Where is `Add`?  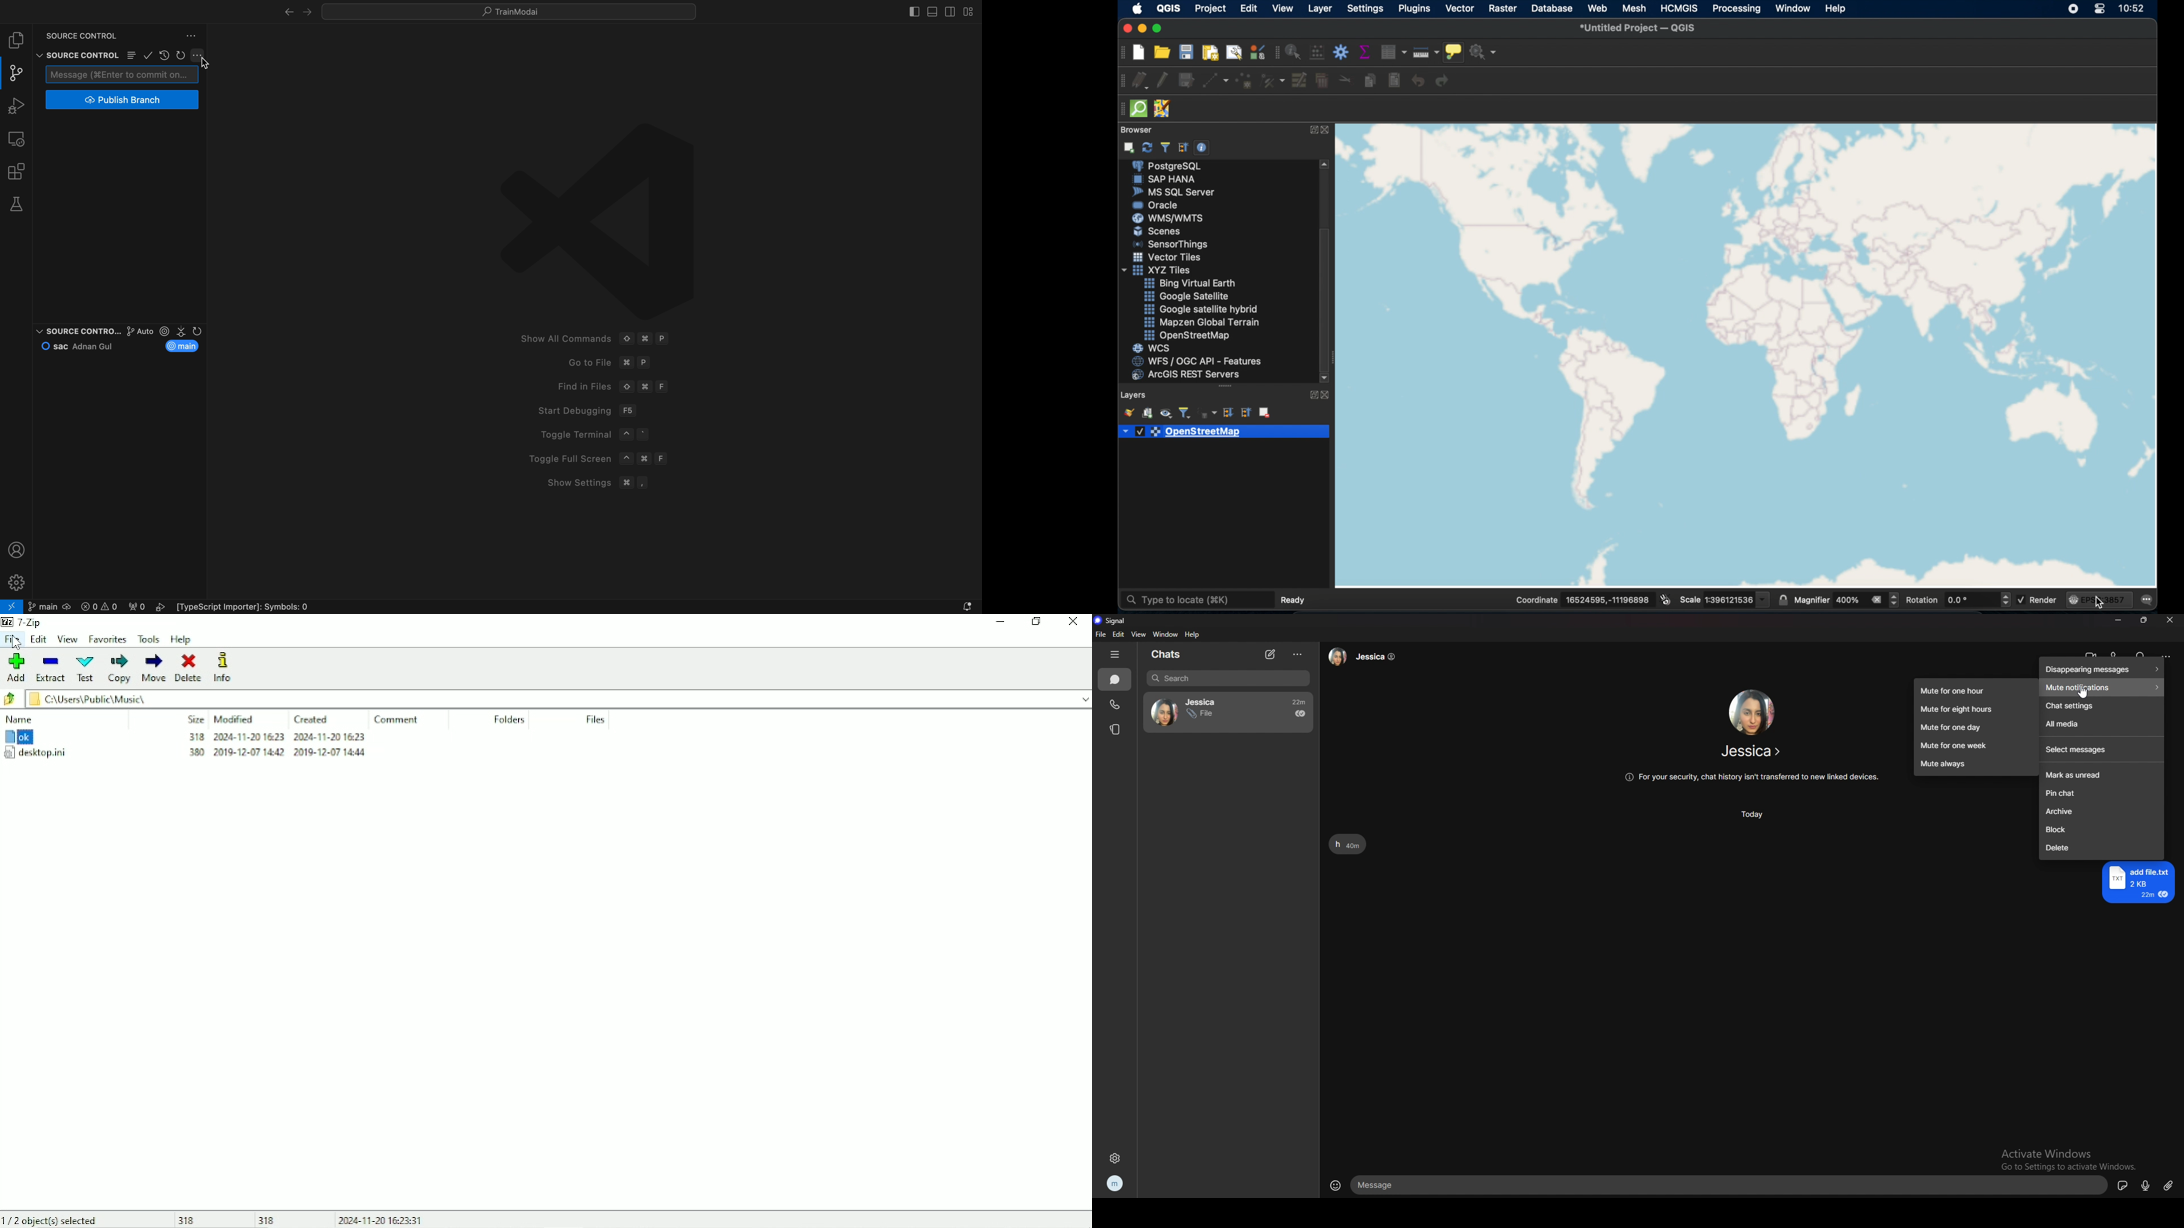
Add is located at coordinates (16, 667).